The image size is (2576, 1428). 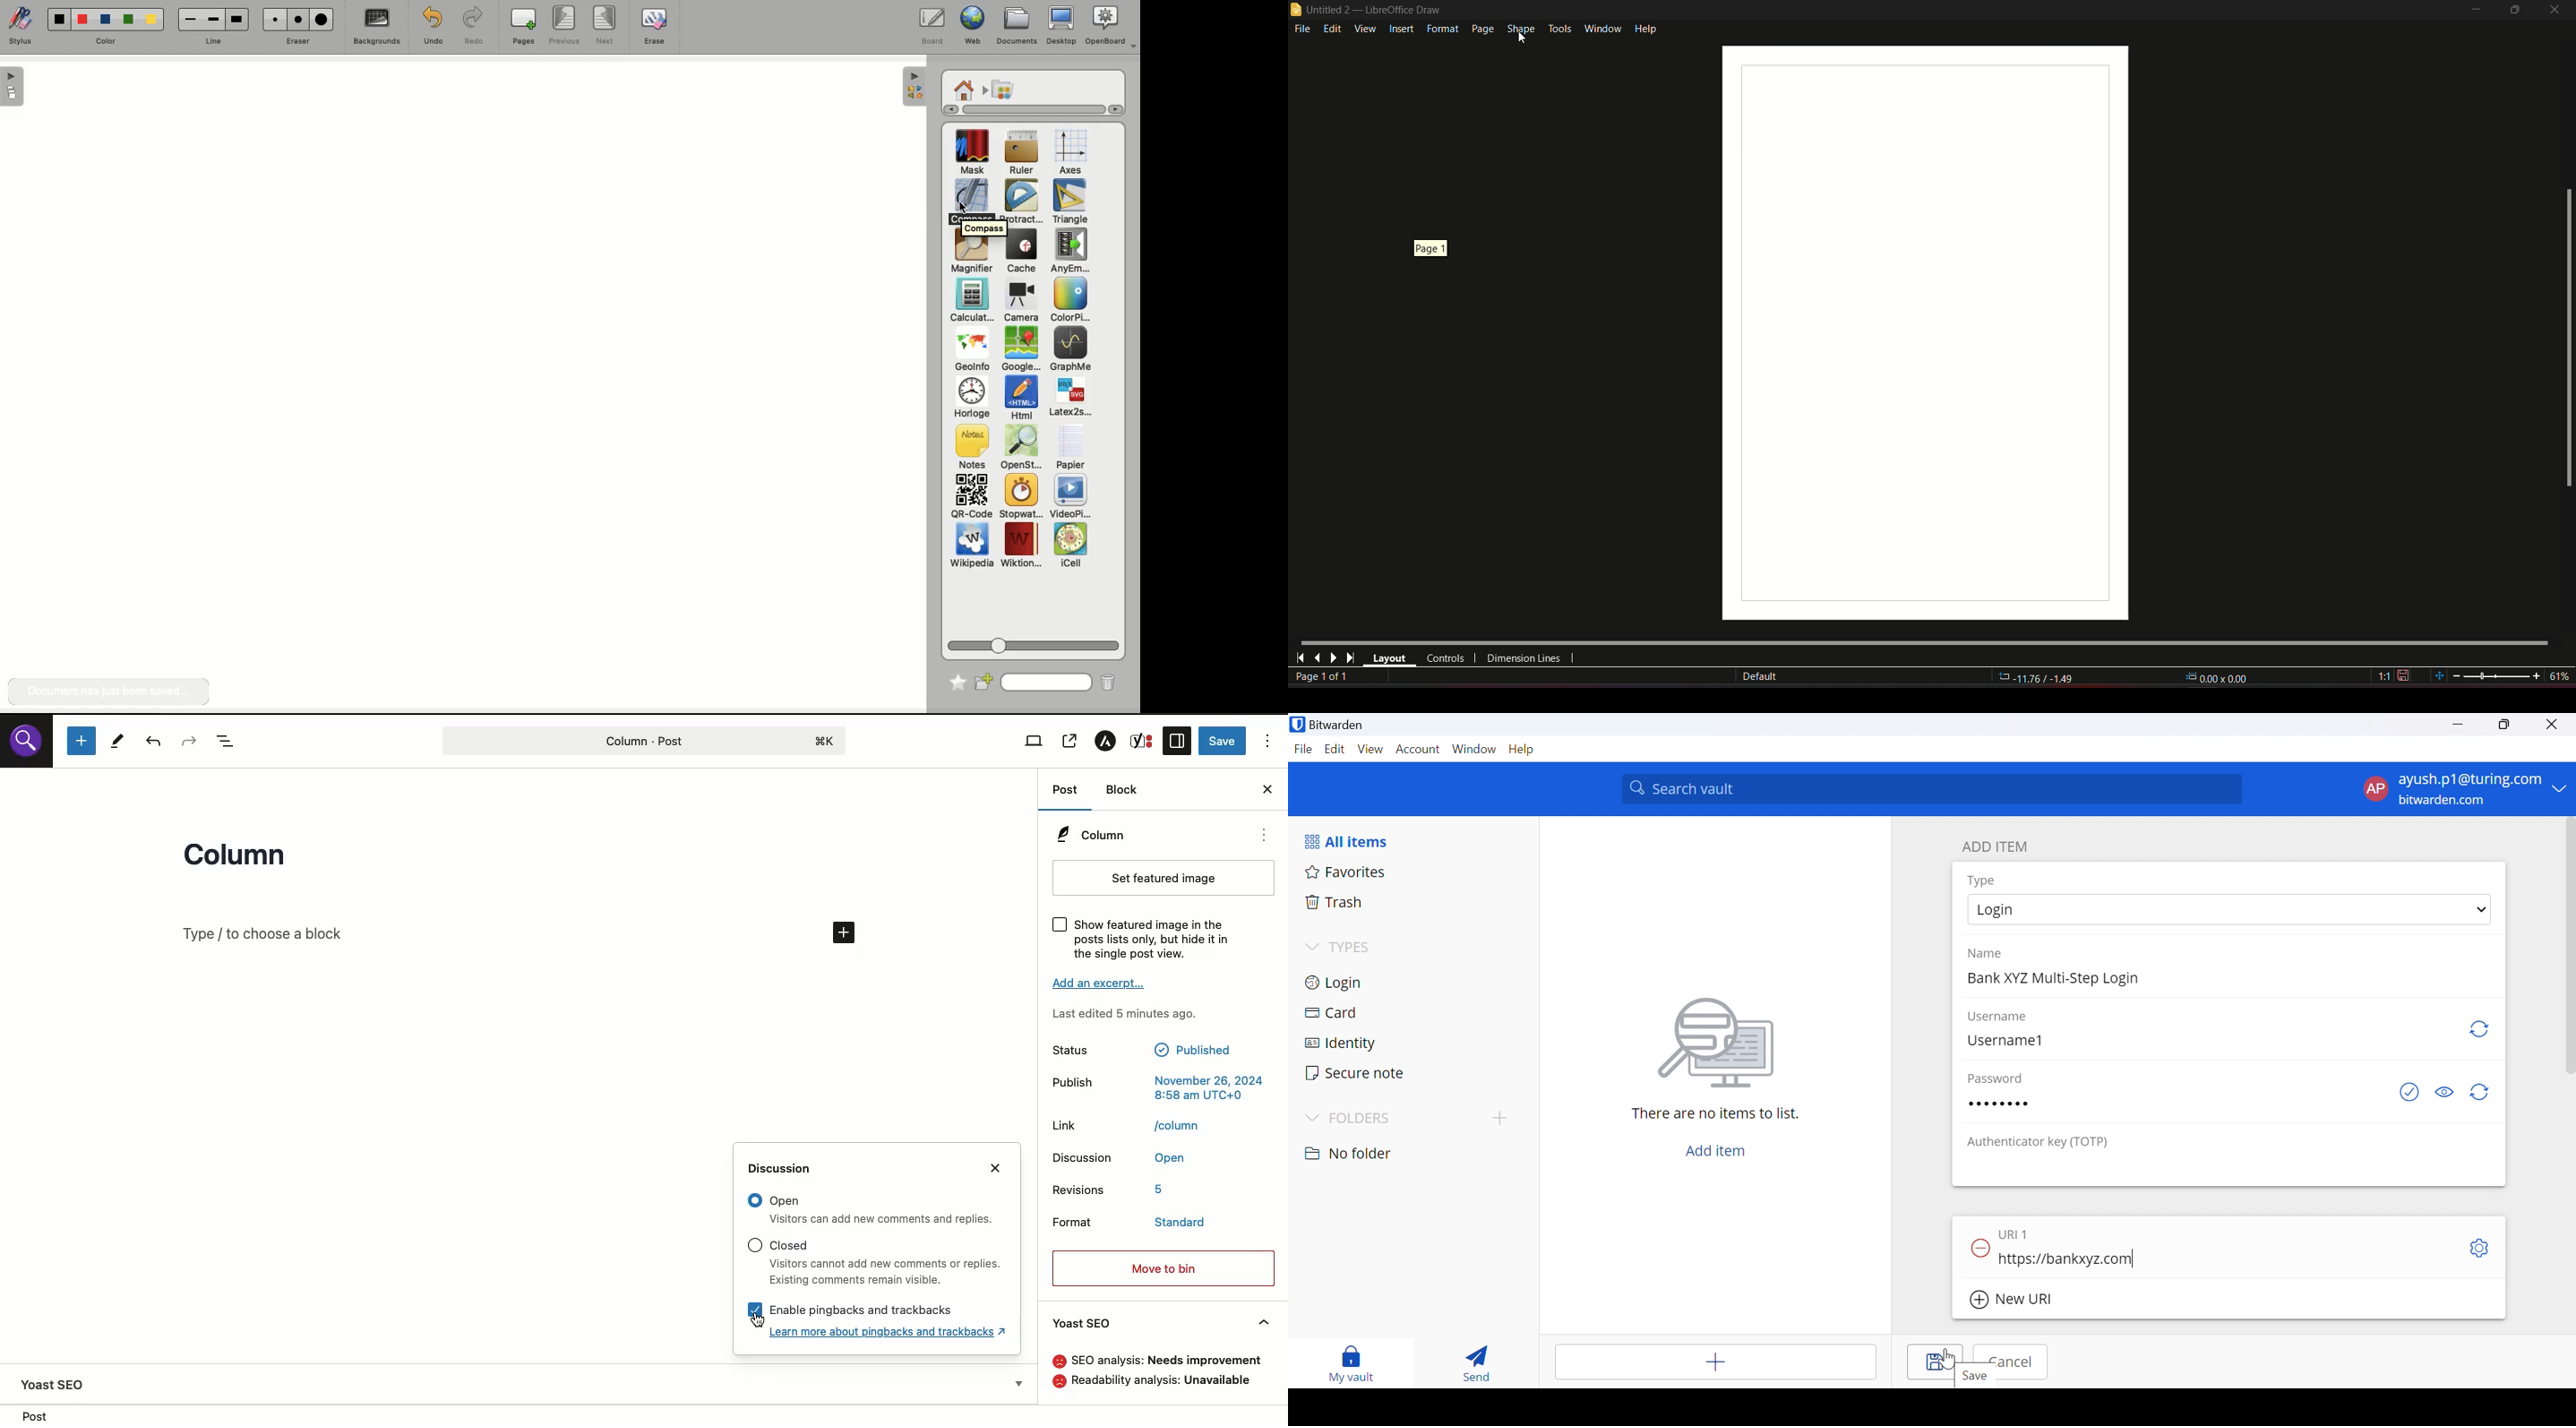 What do you see at coordinates (1021, 1383) in the screenshot?
I see `Drop-down ` at bounding box center [1021, 1383].